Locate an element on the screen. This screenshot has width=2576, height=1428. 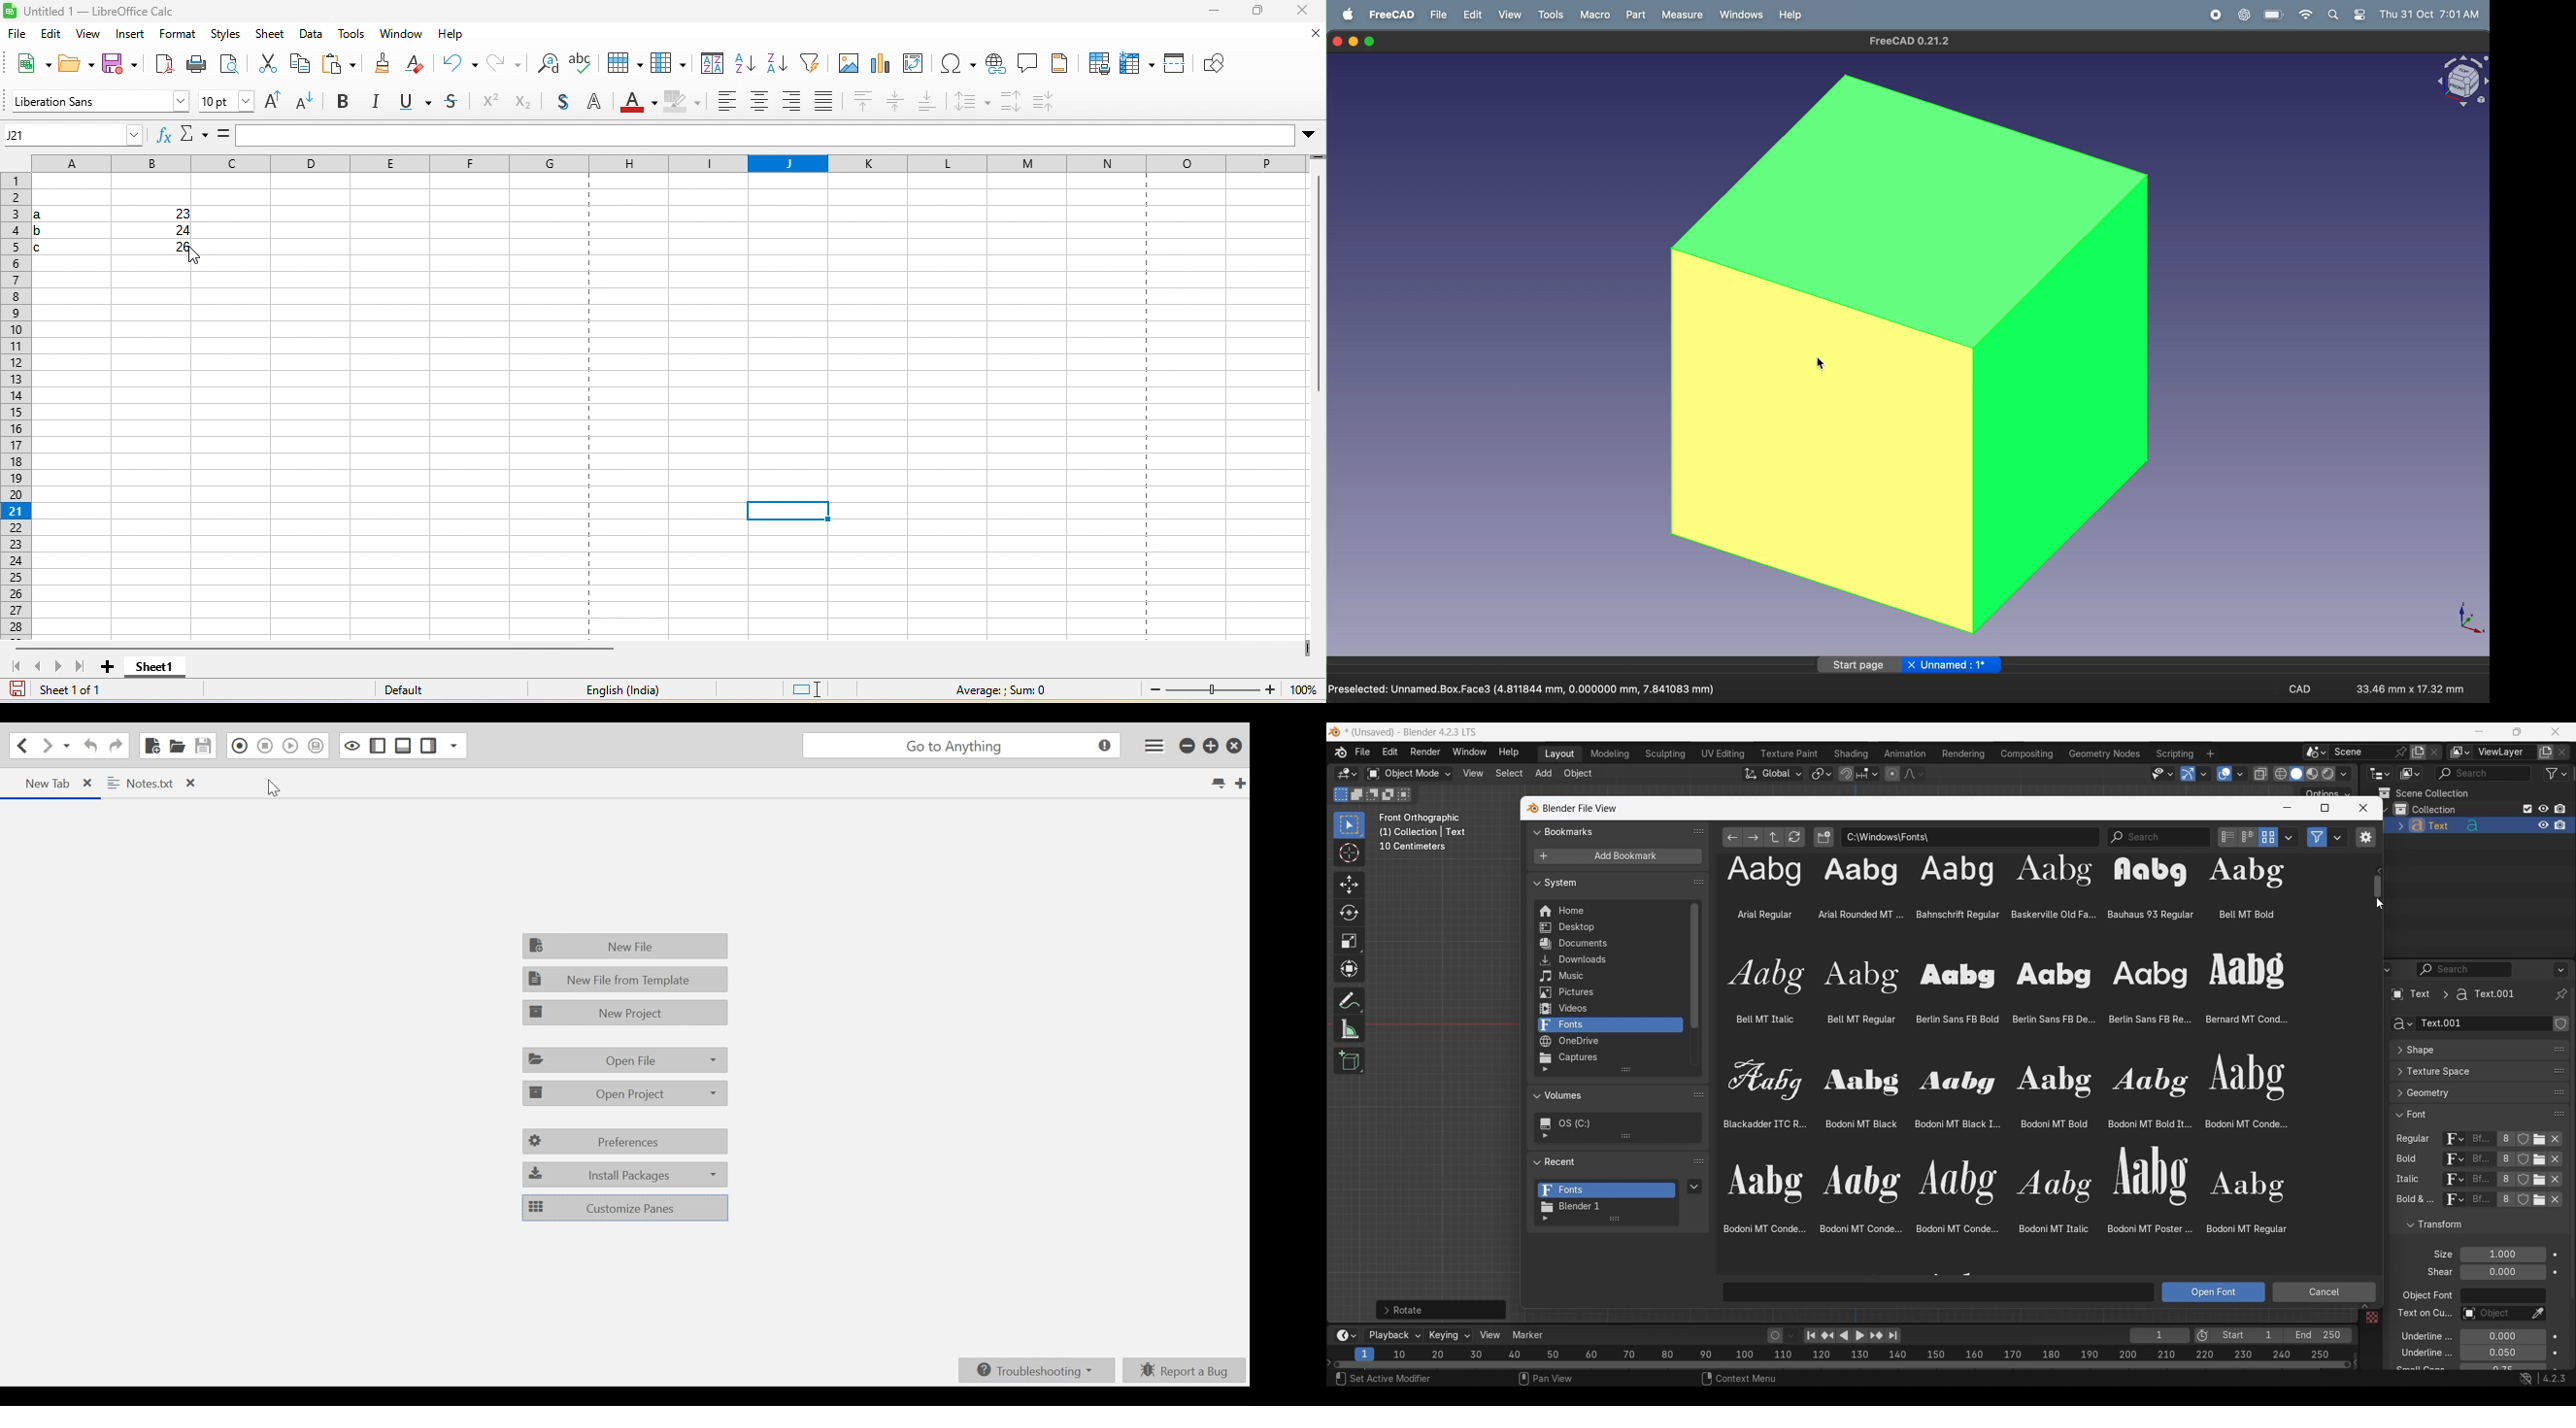
text is located at coordinates (2436, 1273).